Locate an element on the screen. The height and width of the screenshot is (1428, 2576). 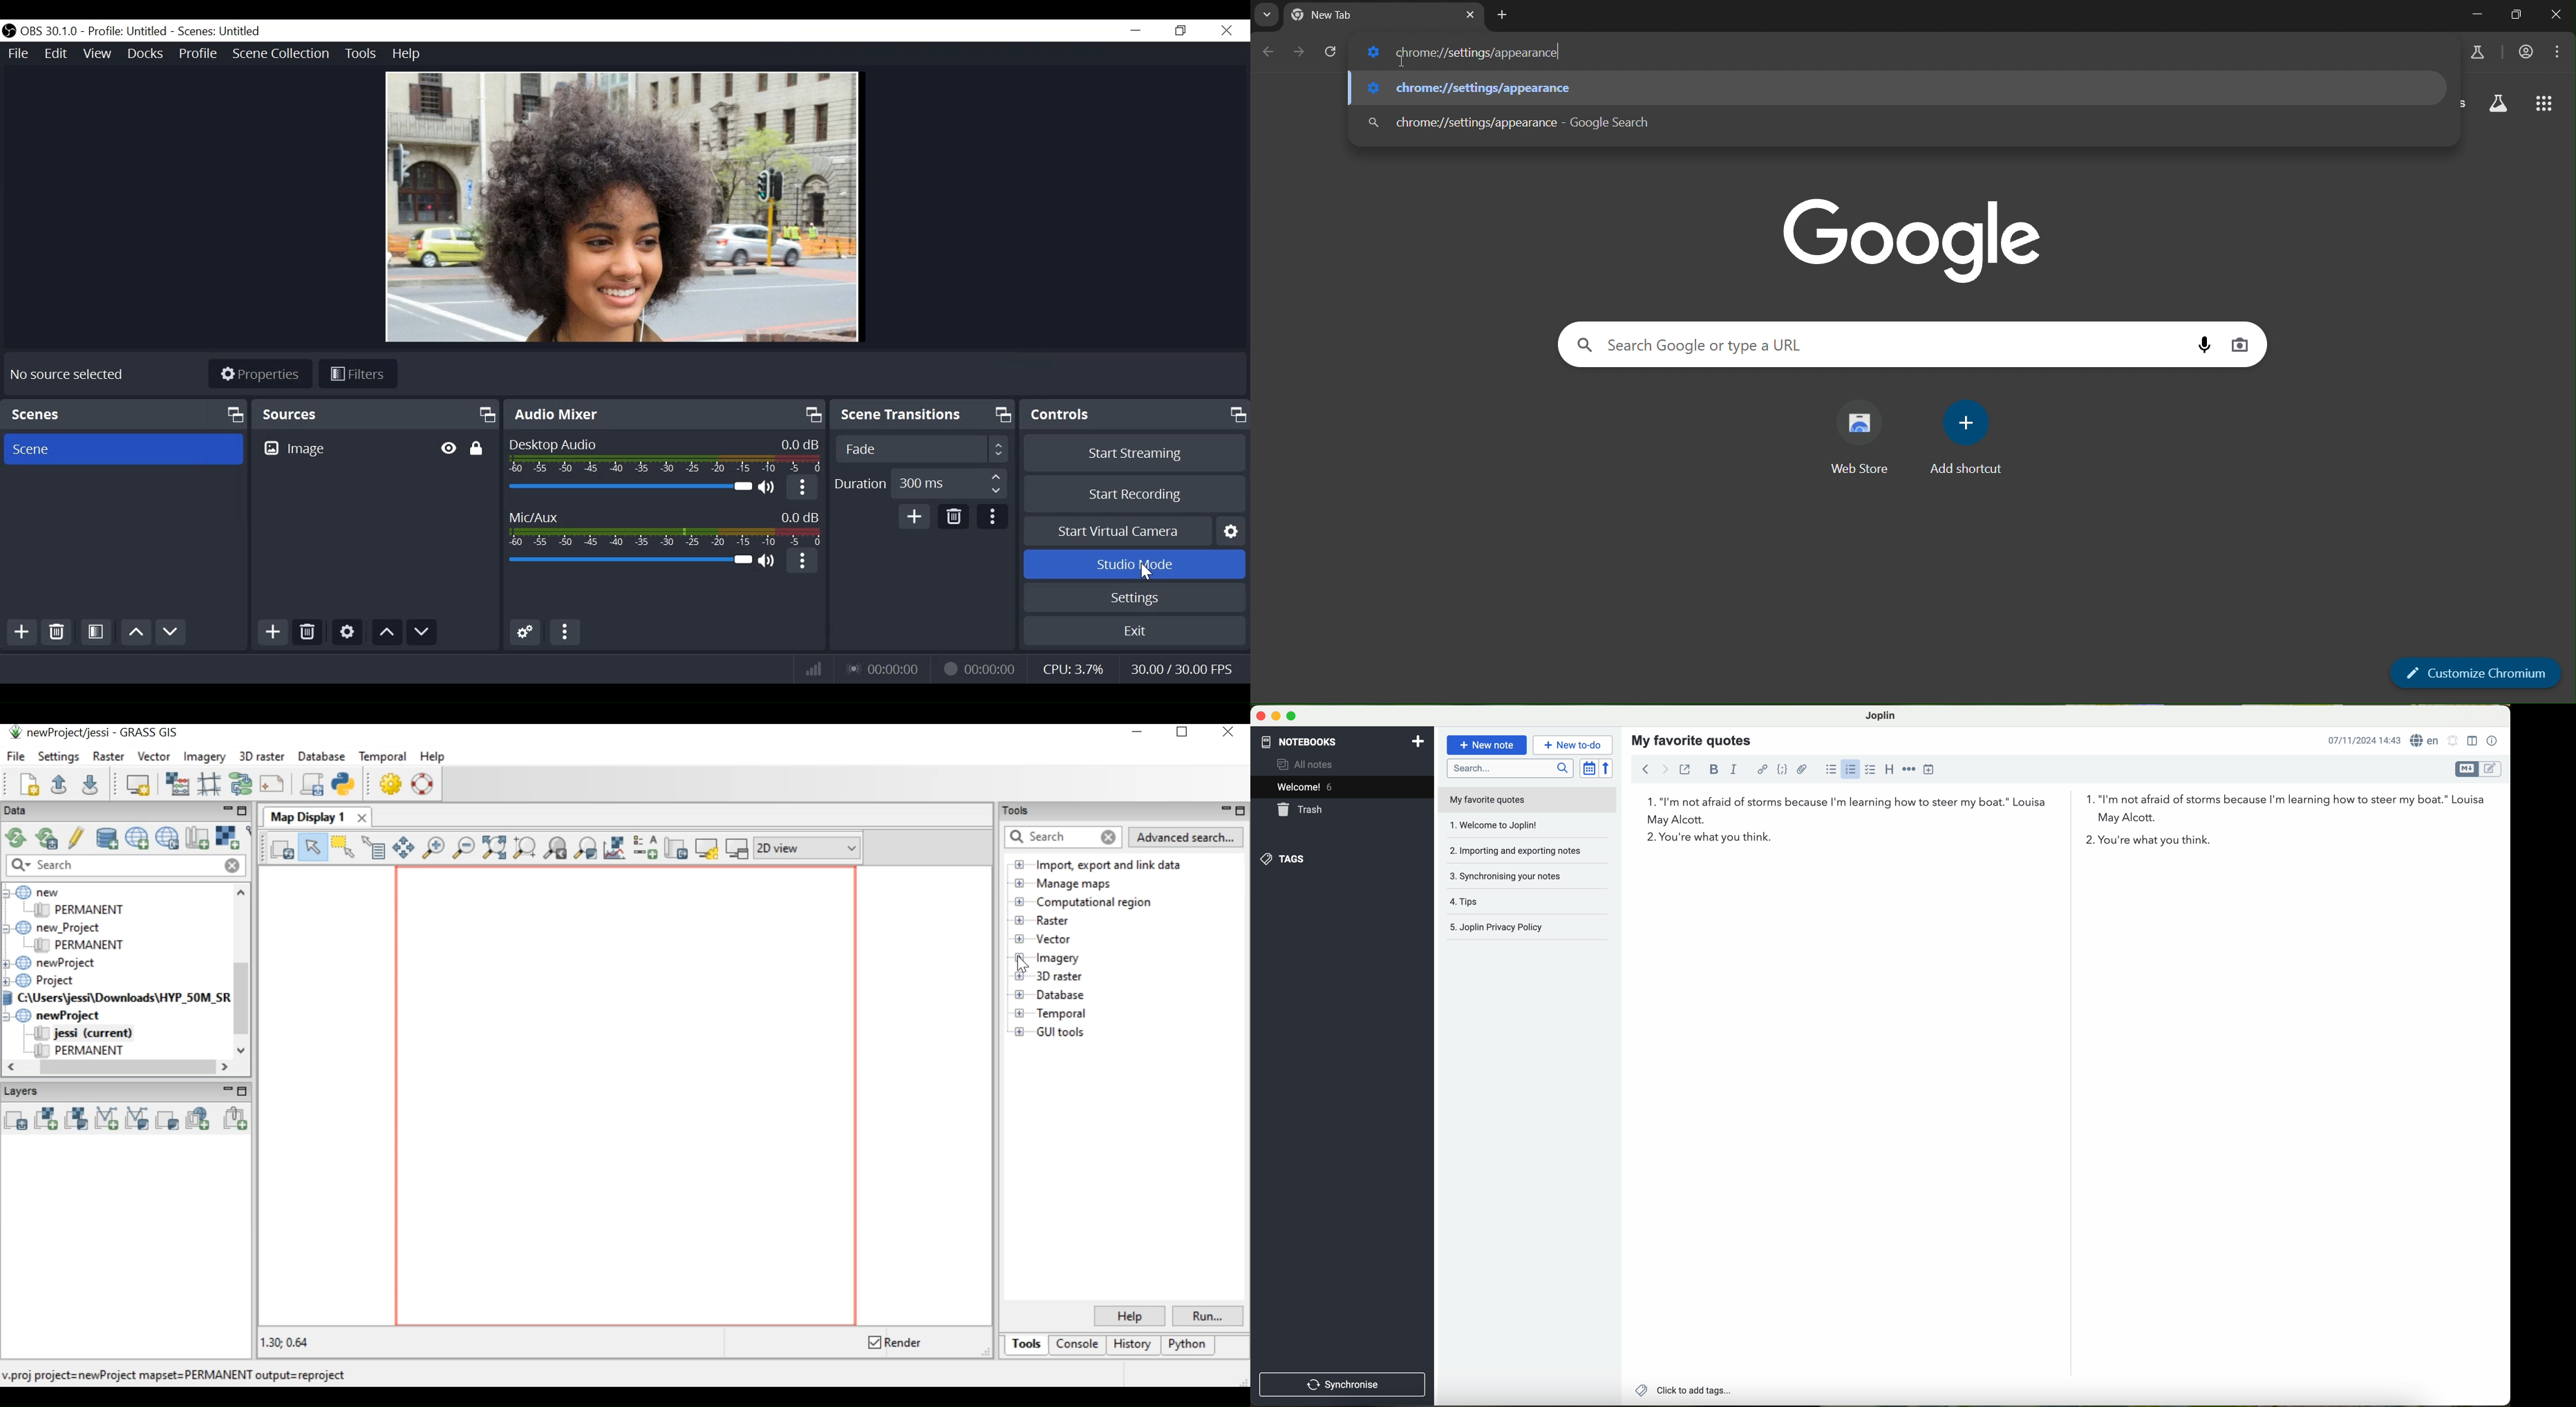
synchronising your notes is located at coordinates (1526, 876).